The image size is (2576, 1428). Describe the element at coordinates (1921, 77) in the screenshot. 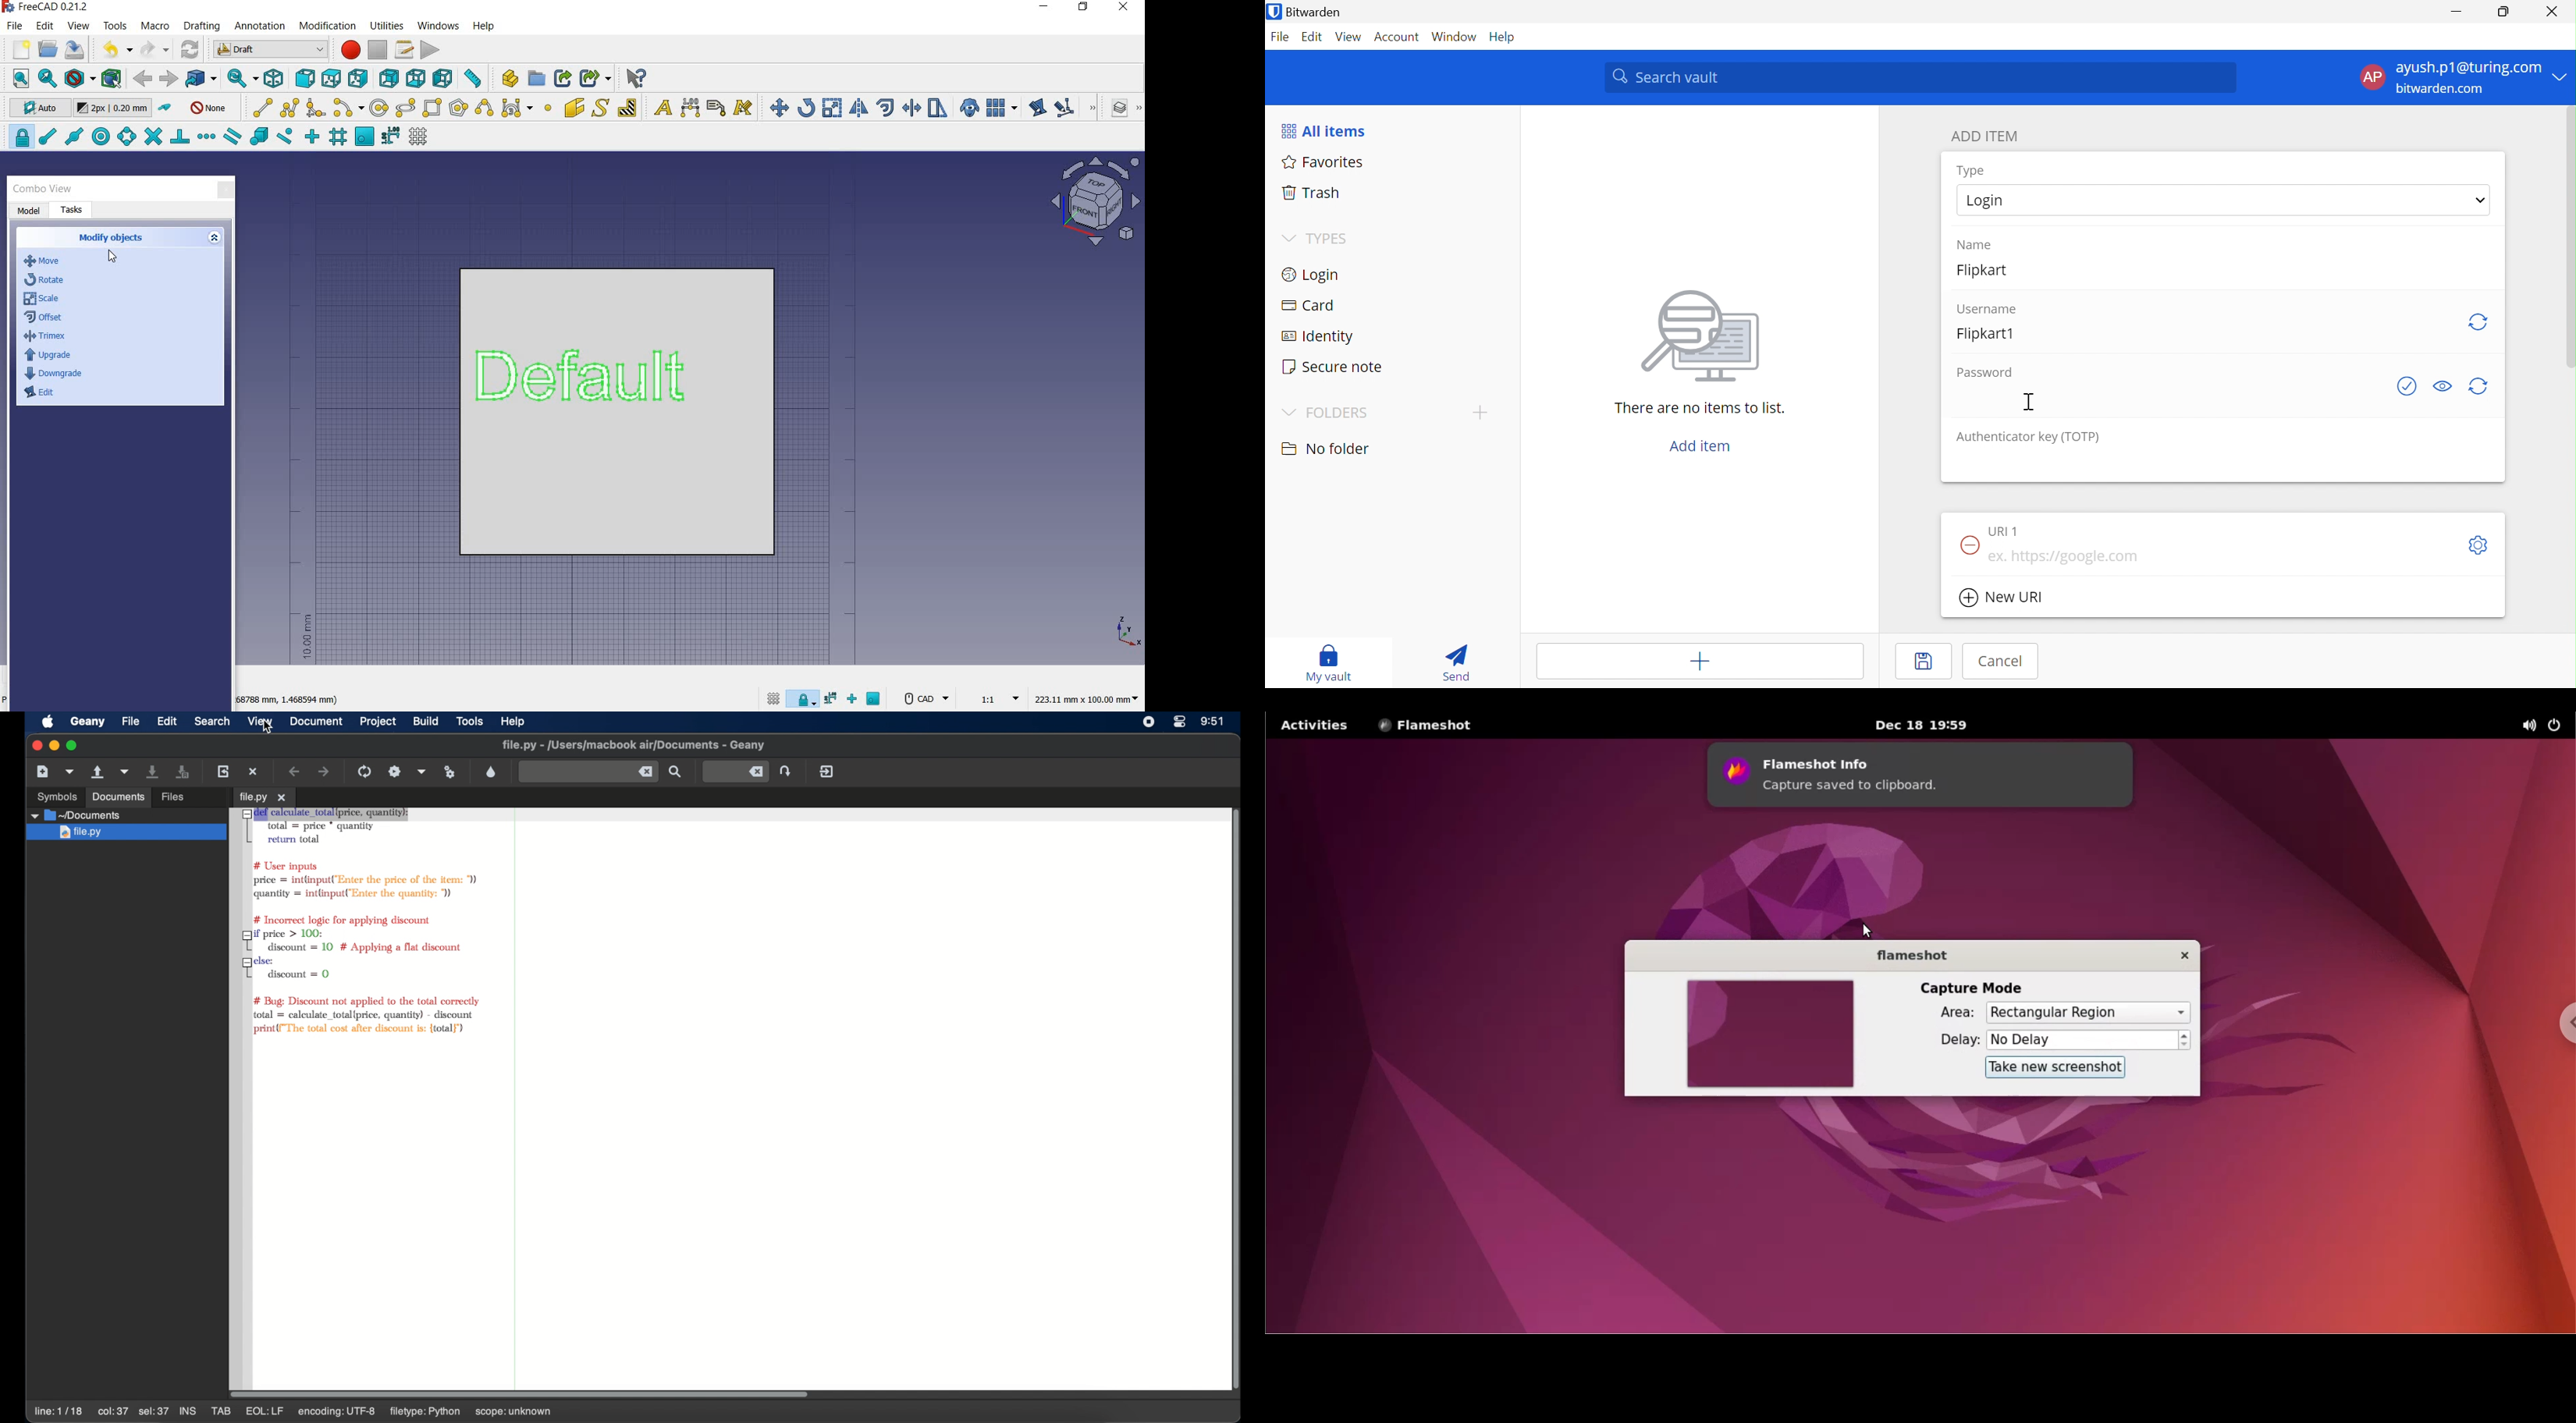

I see `Search Vault` at that location.